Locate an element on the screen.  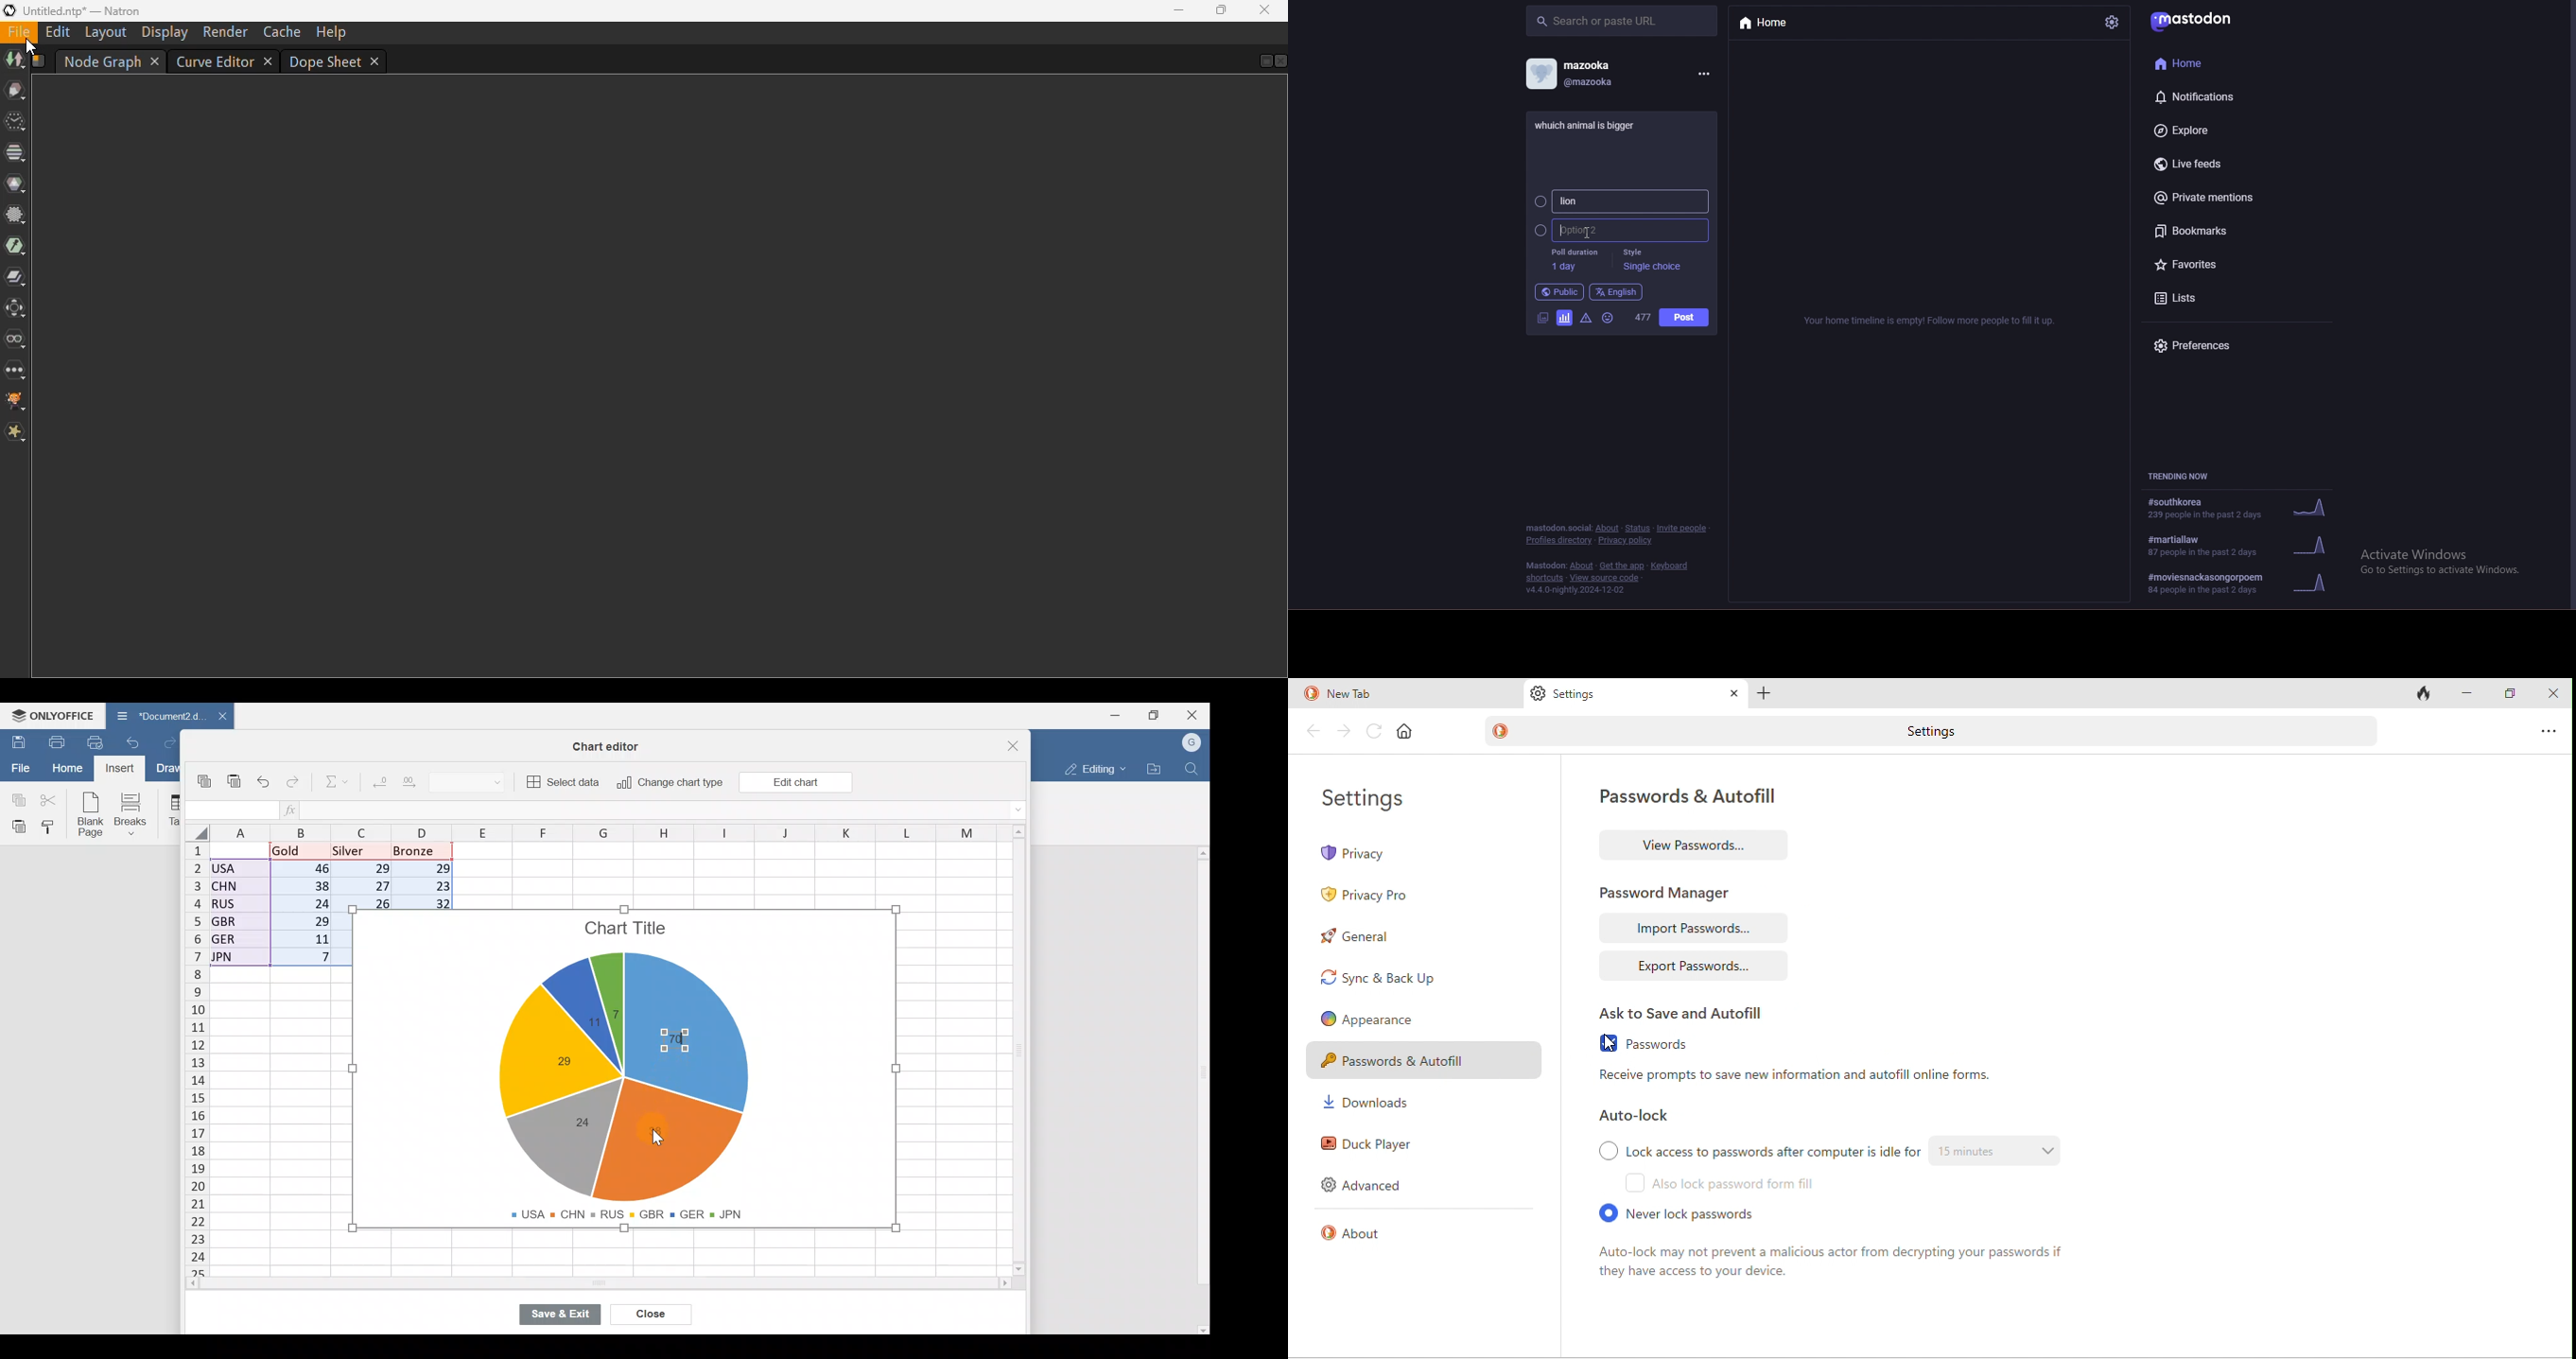
downloads is located at coordinates (1371, 1104).